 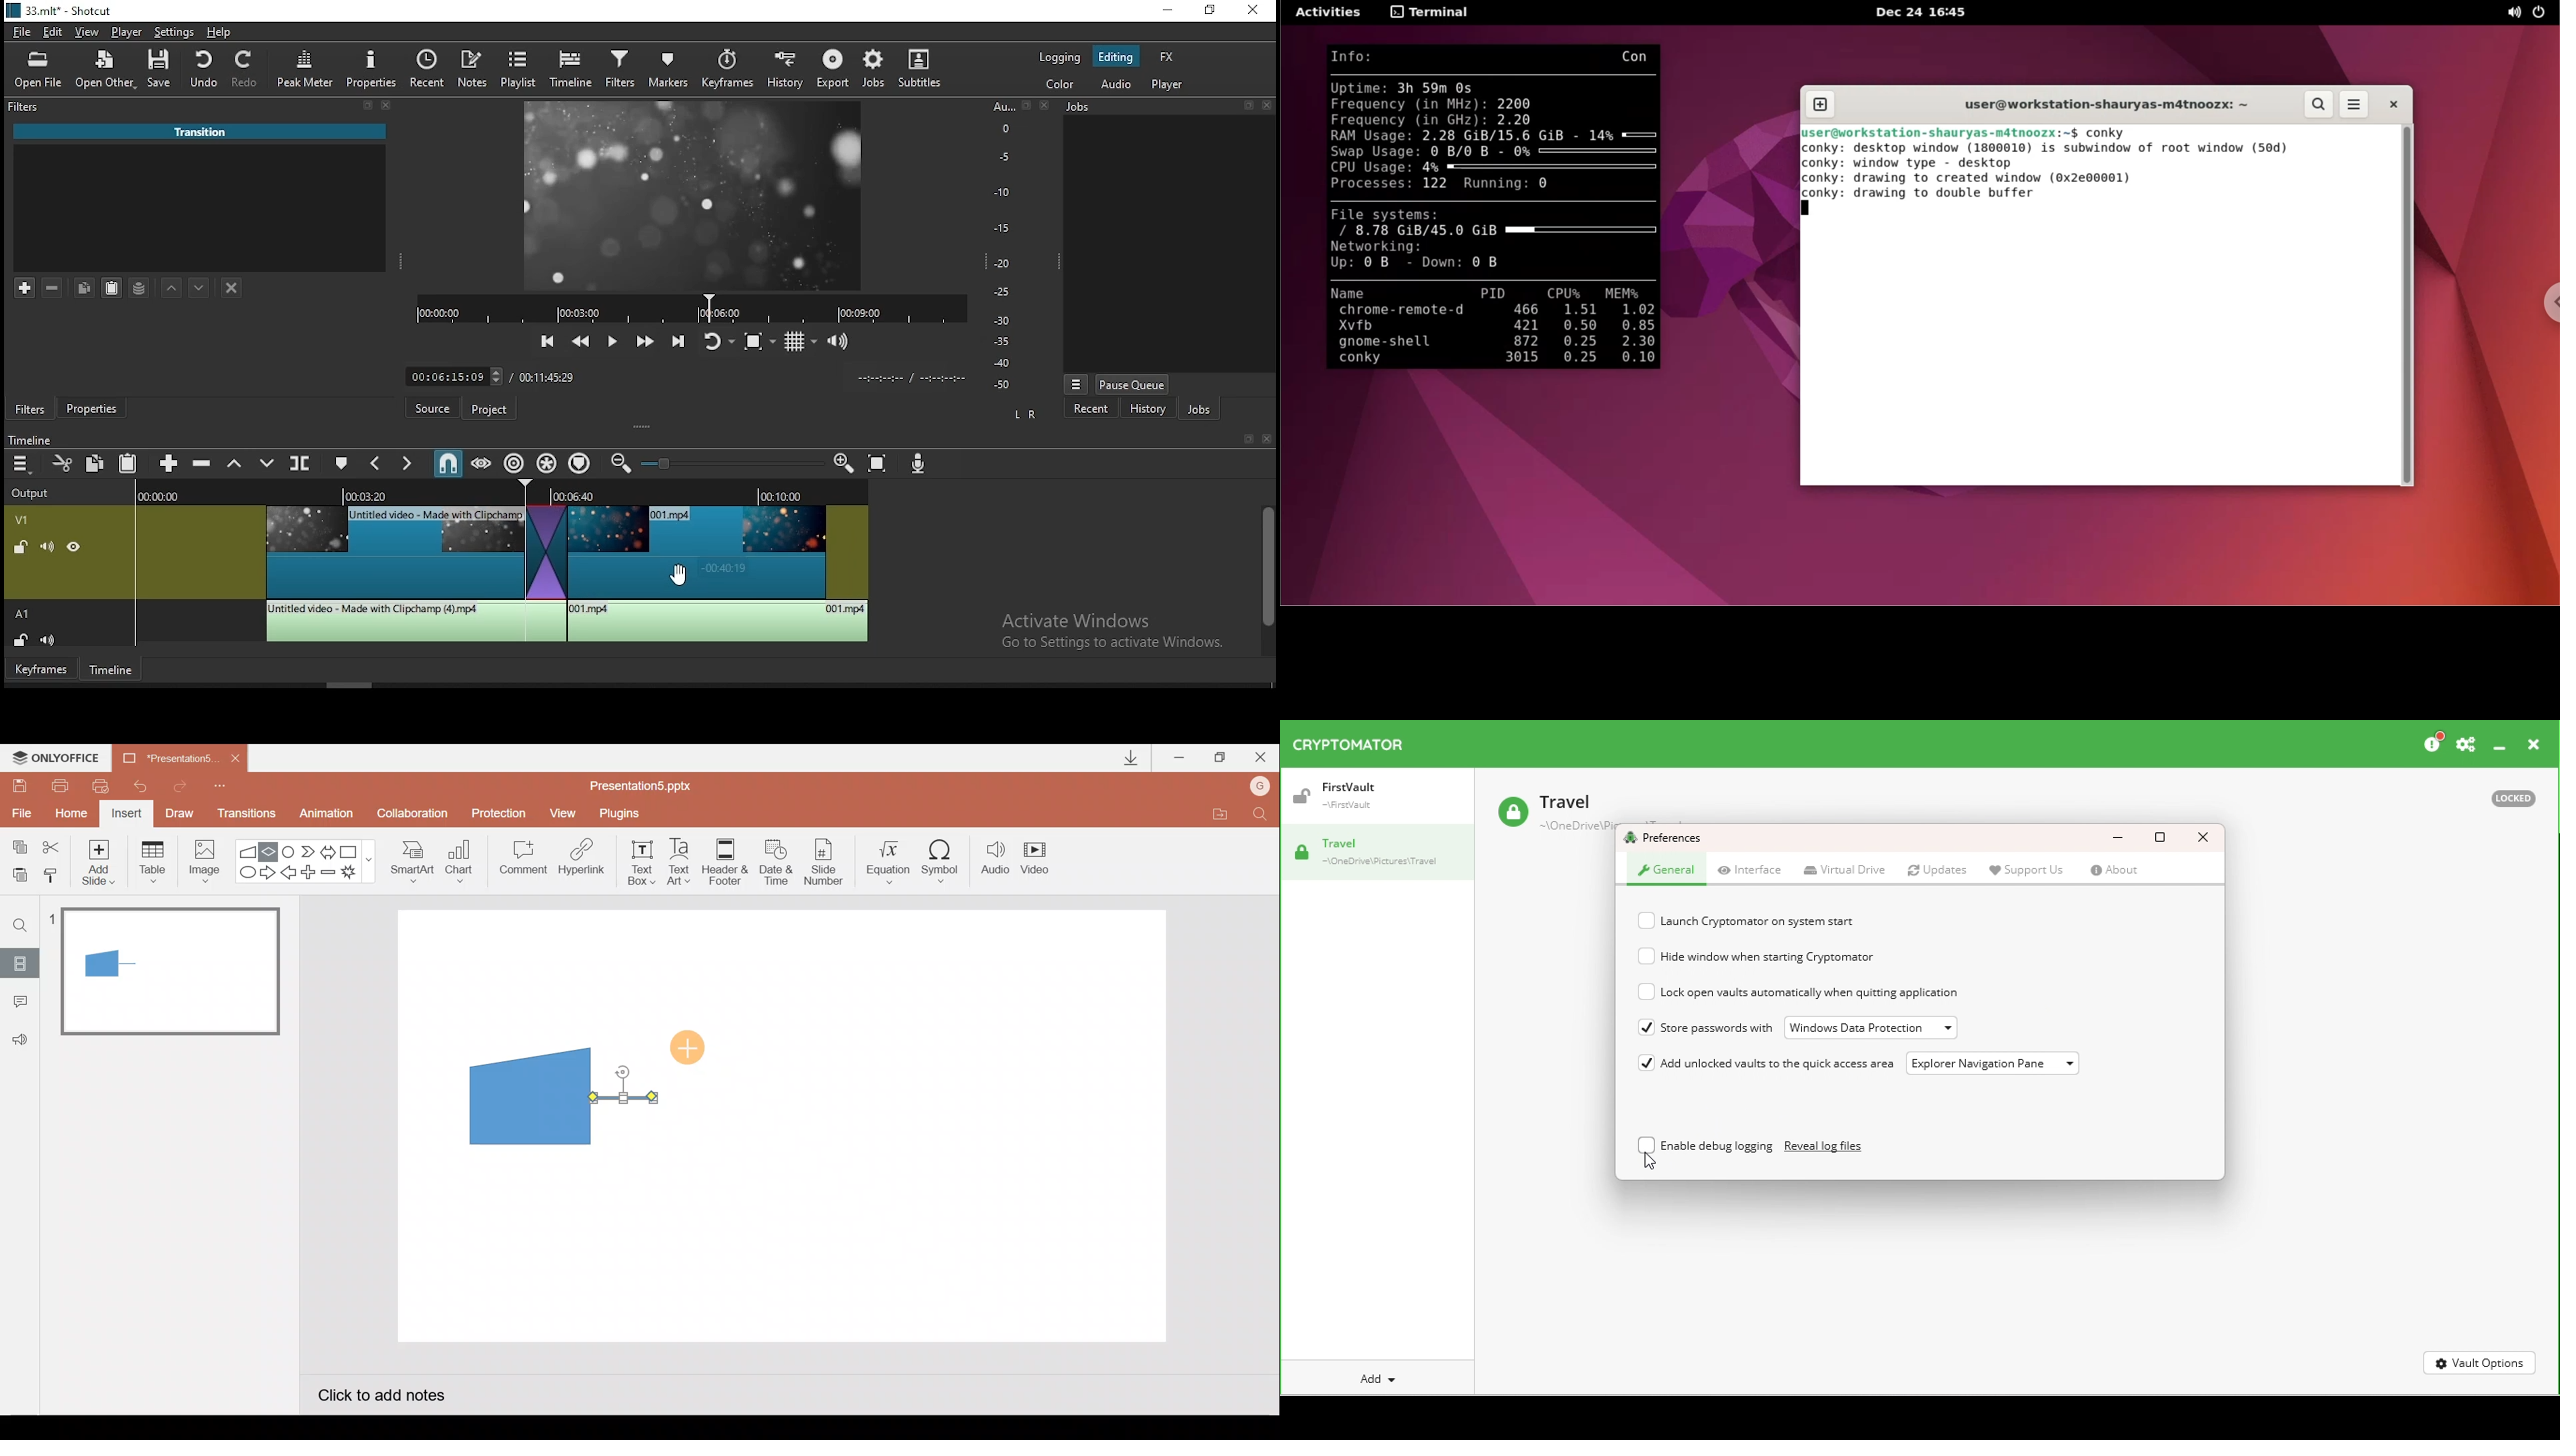 What do you see at coordinates (547, 338) in the screenshot?
I see `skip to previous point` at bounding box center [547, 338].